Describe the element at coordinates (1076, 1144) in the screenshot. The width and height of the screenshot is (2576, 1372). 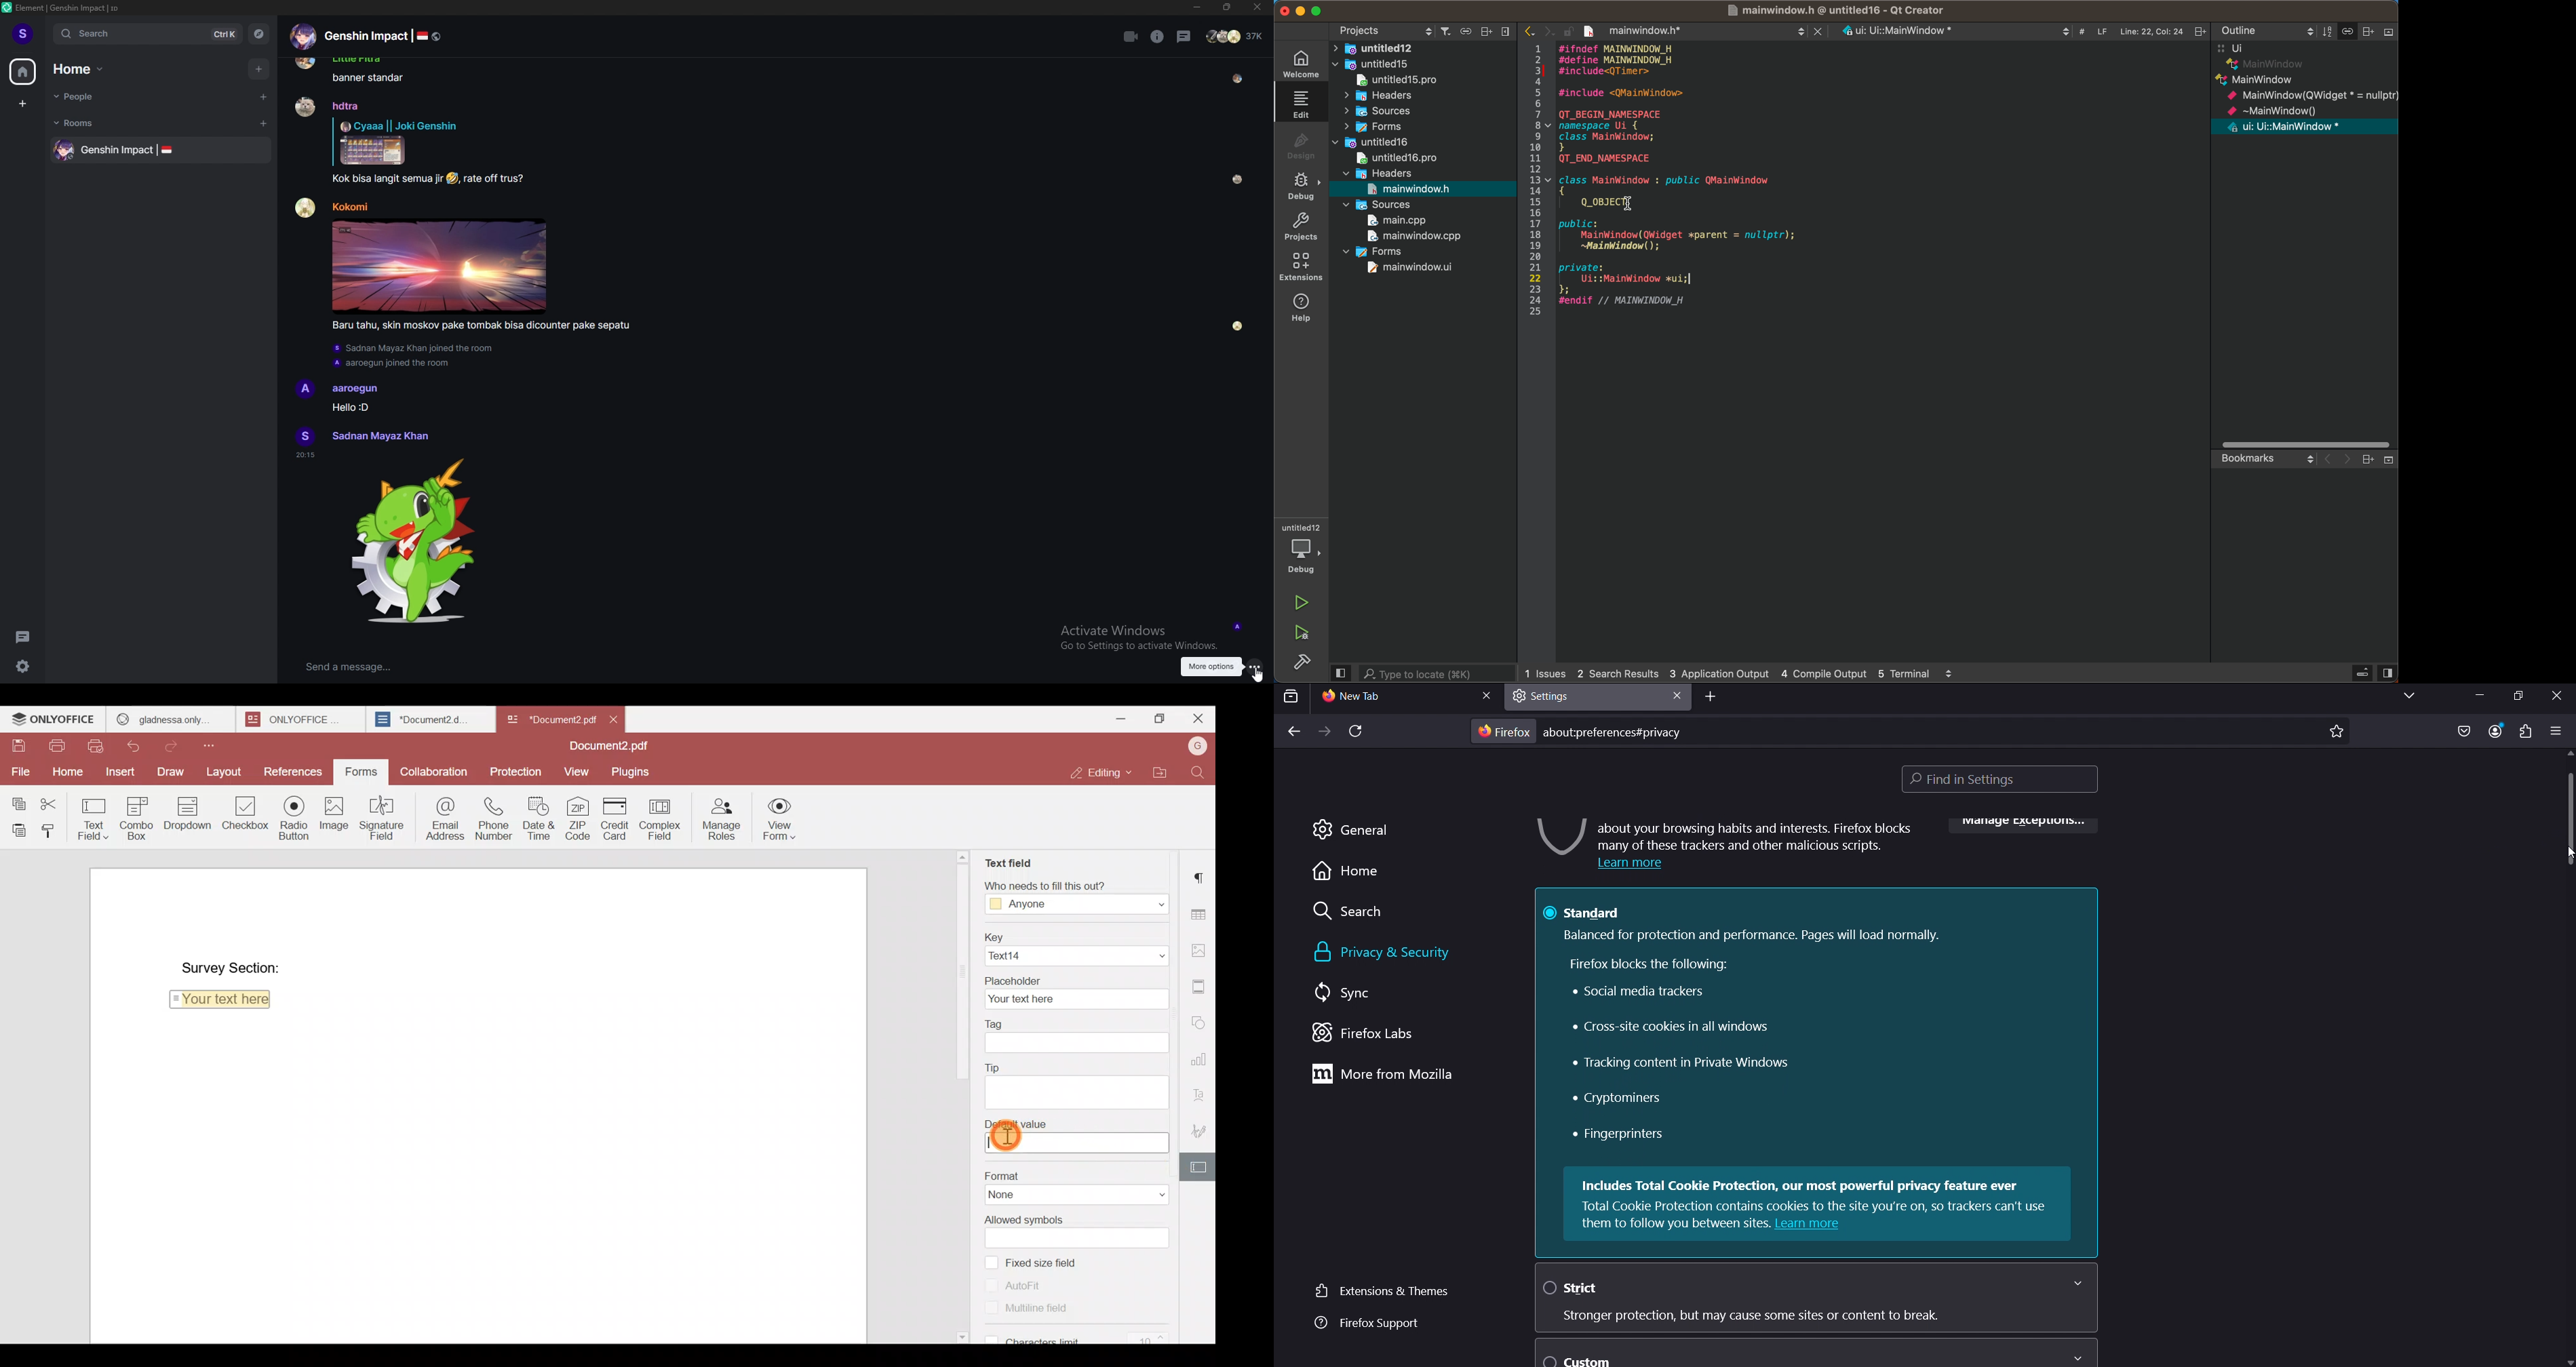
I see `textbox` at that location.